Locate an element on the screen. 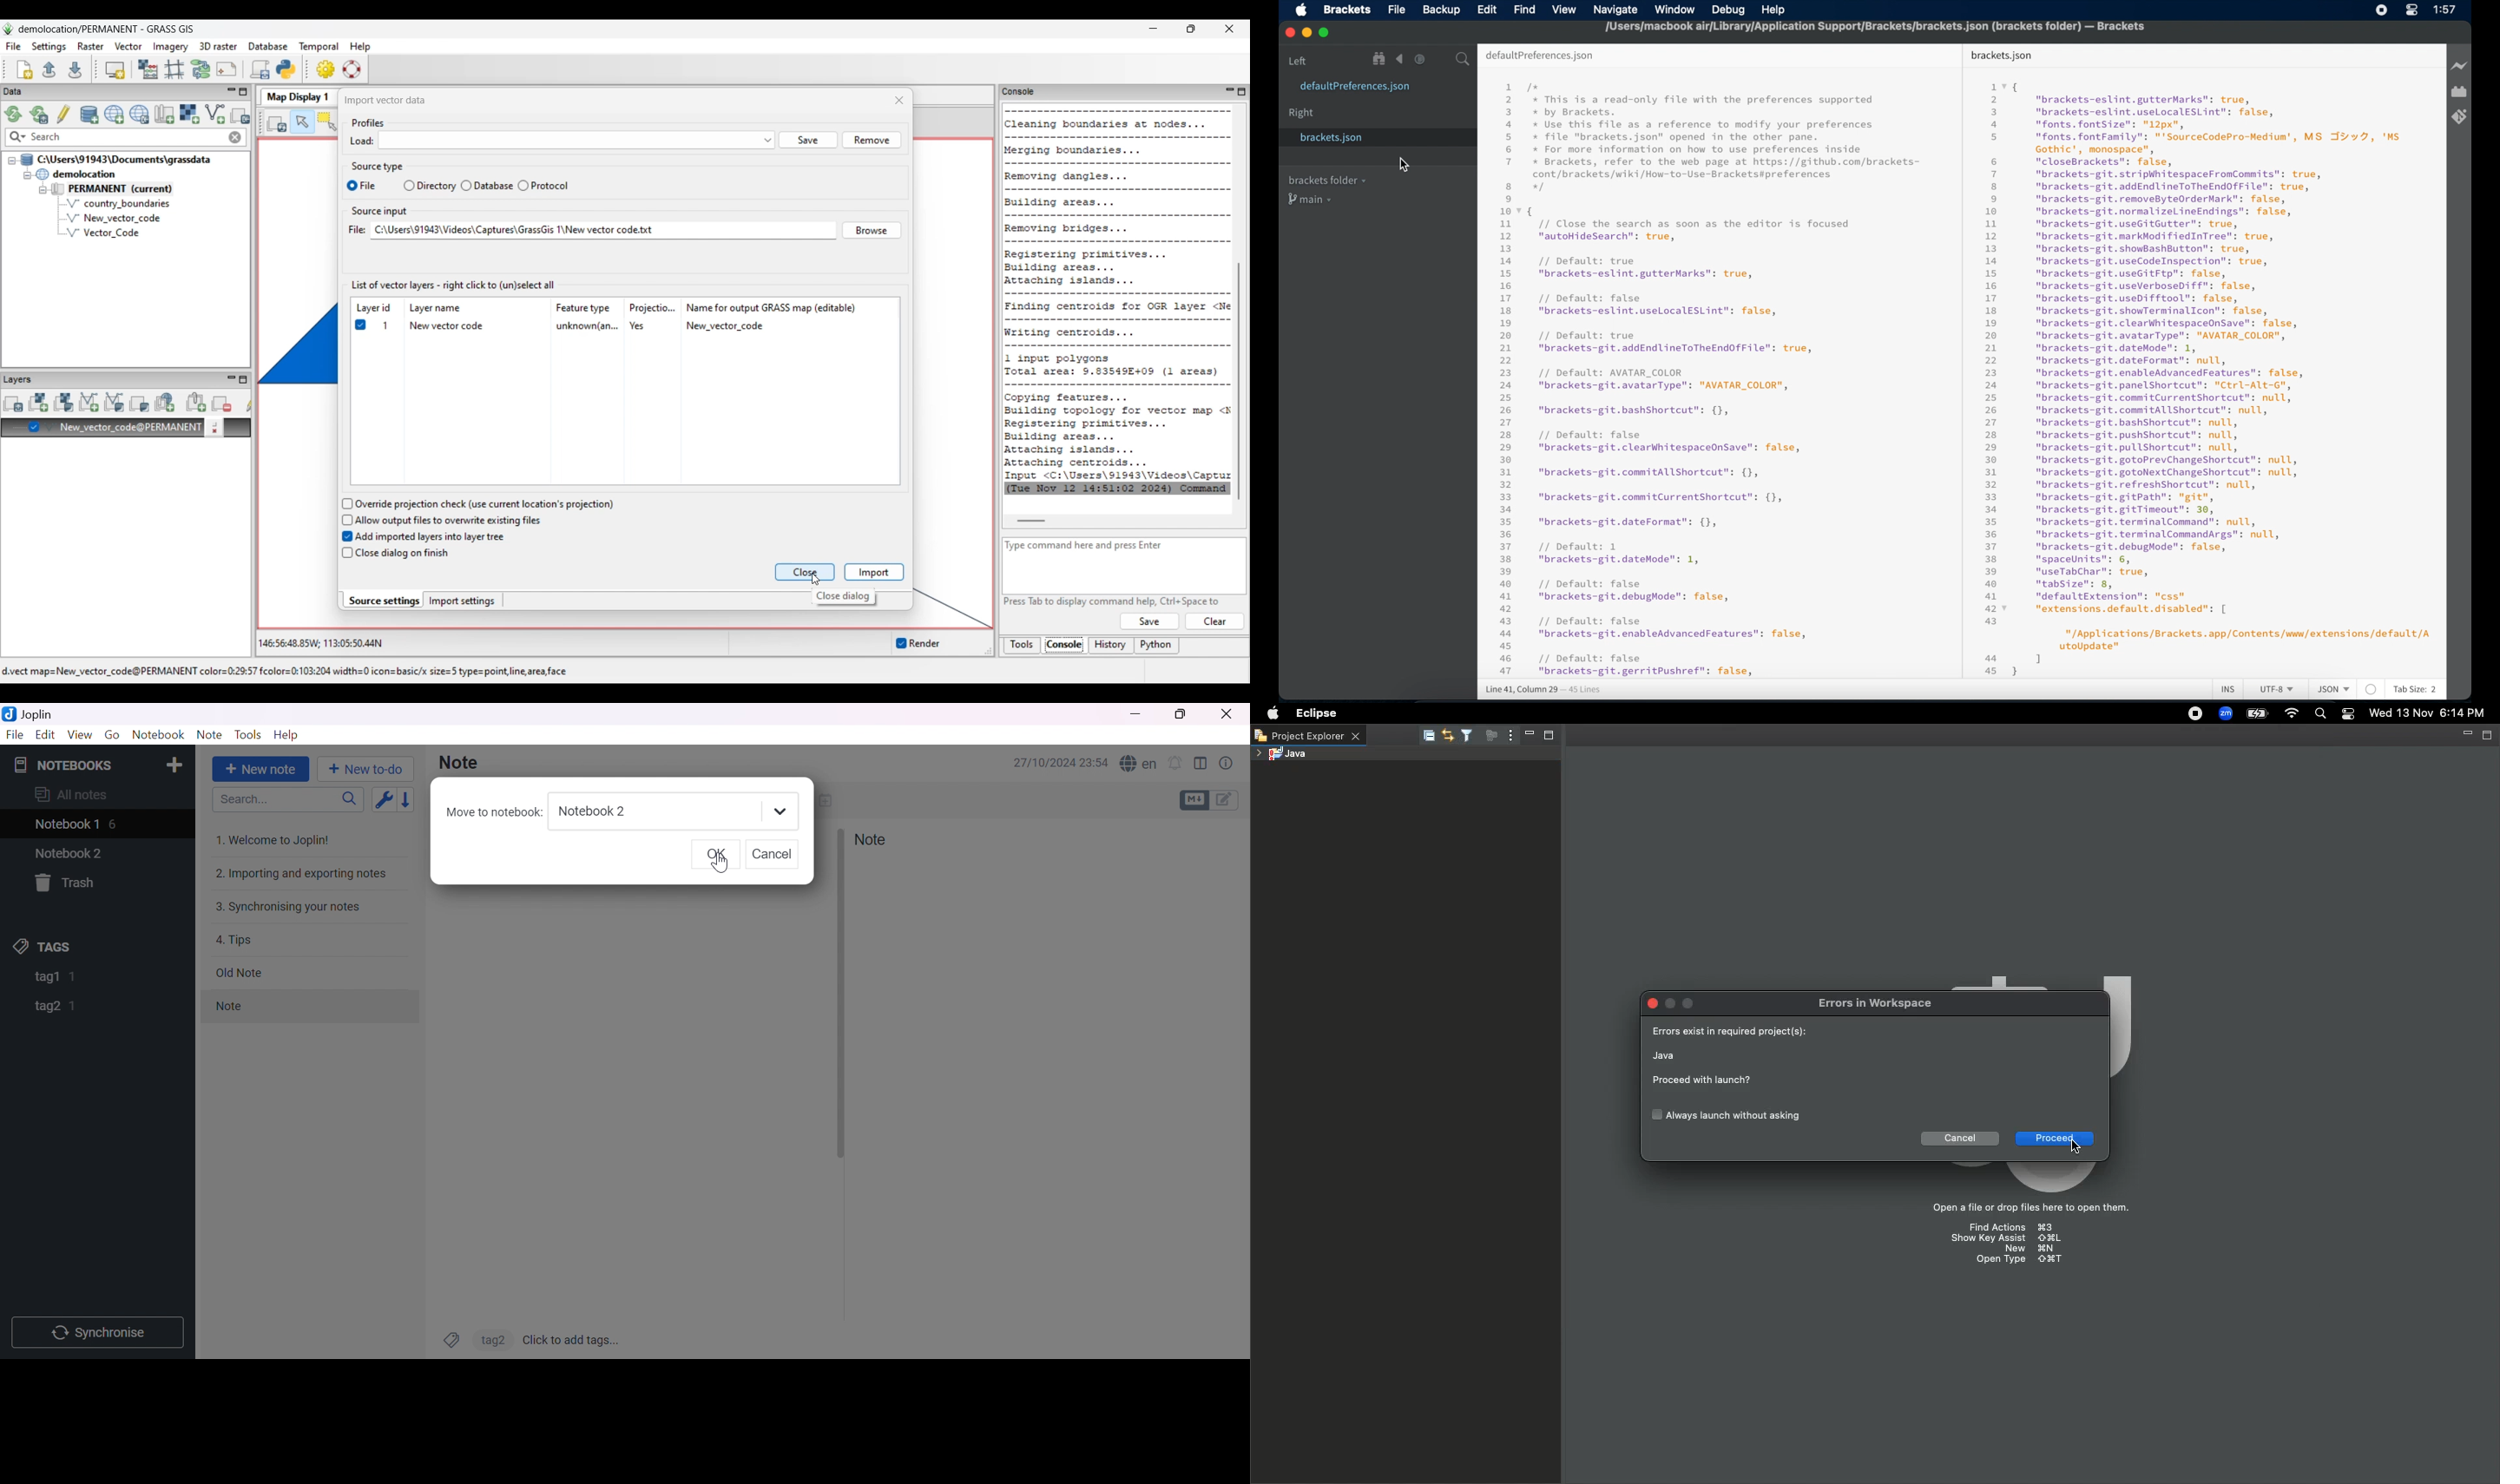  Select and deselect filters  is located at coordinates (1467, 737).